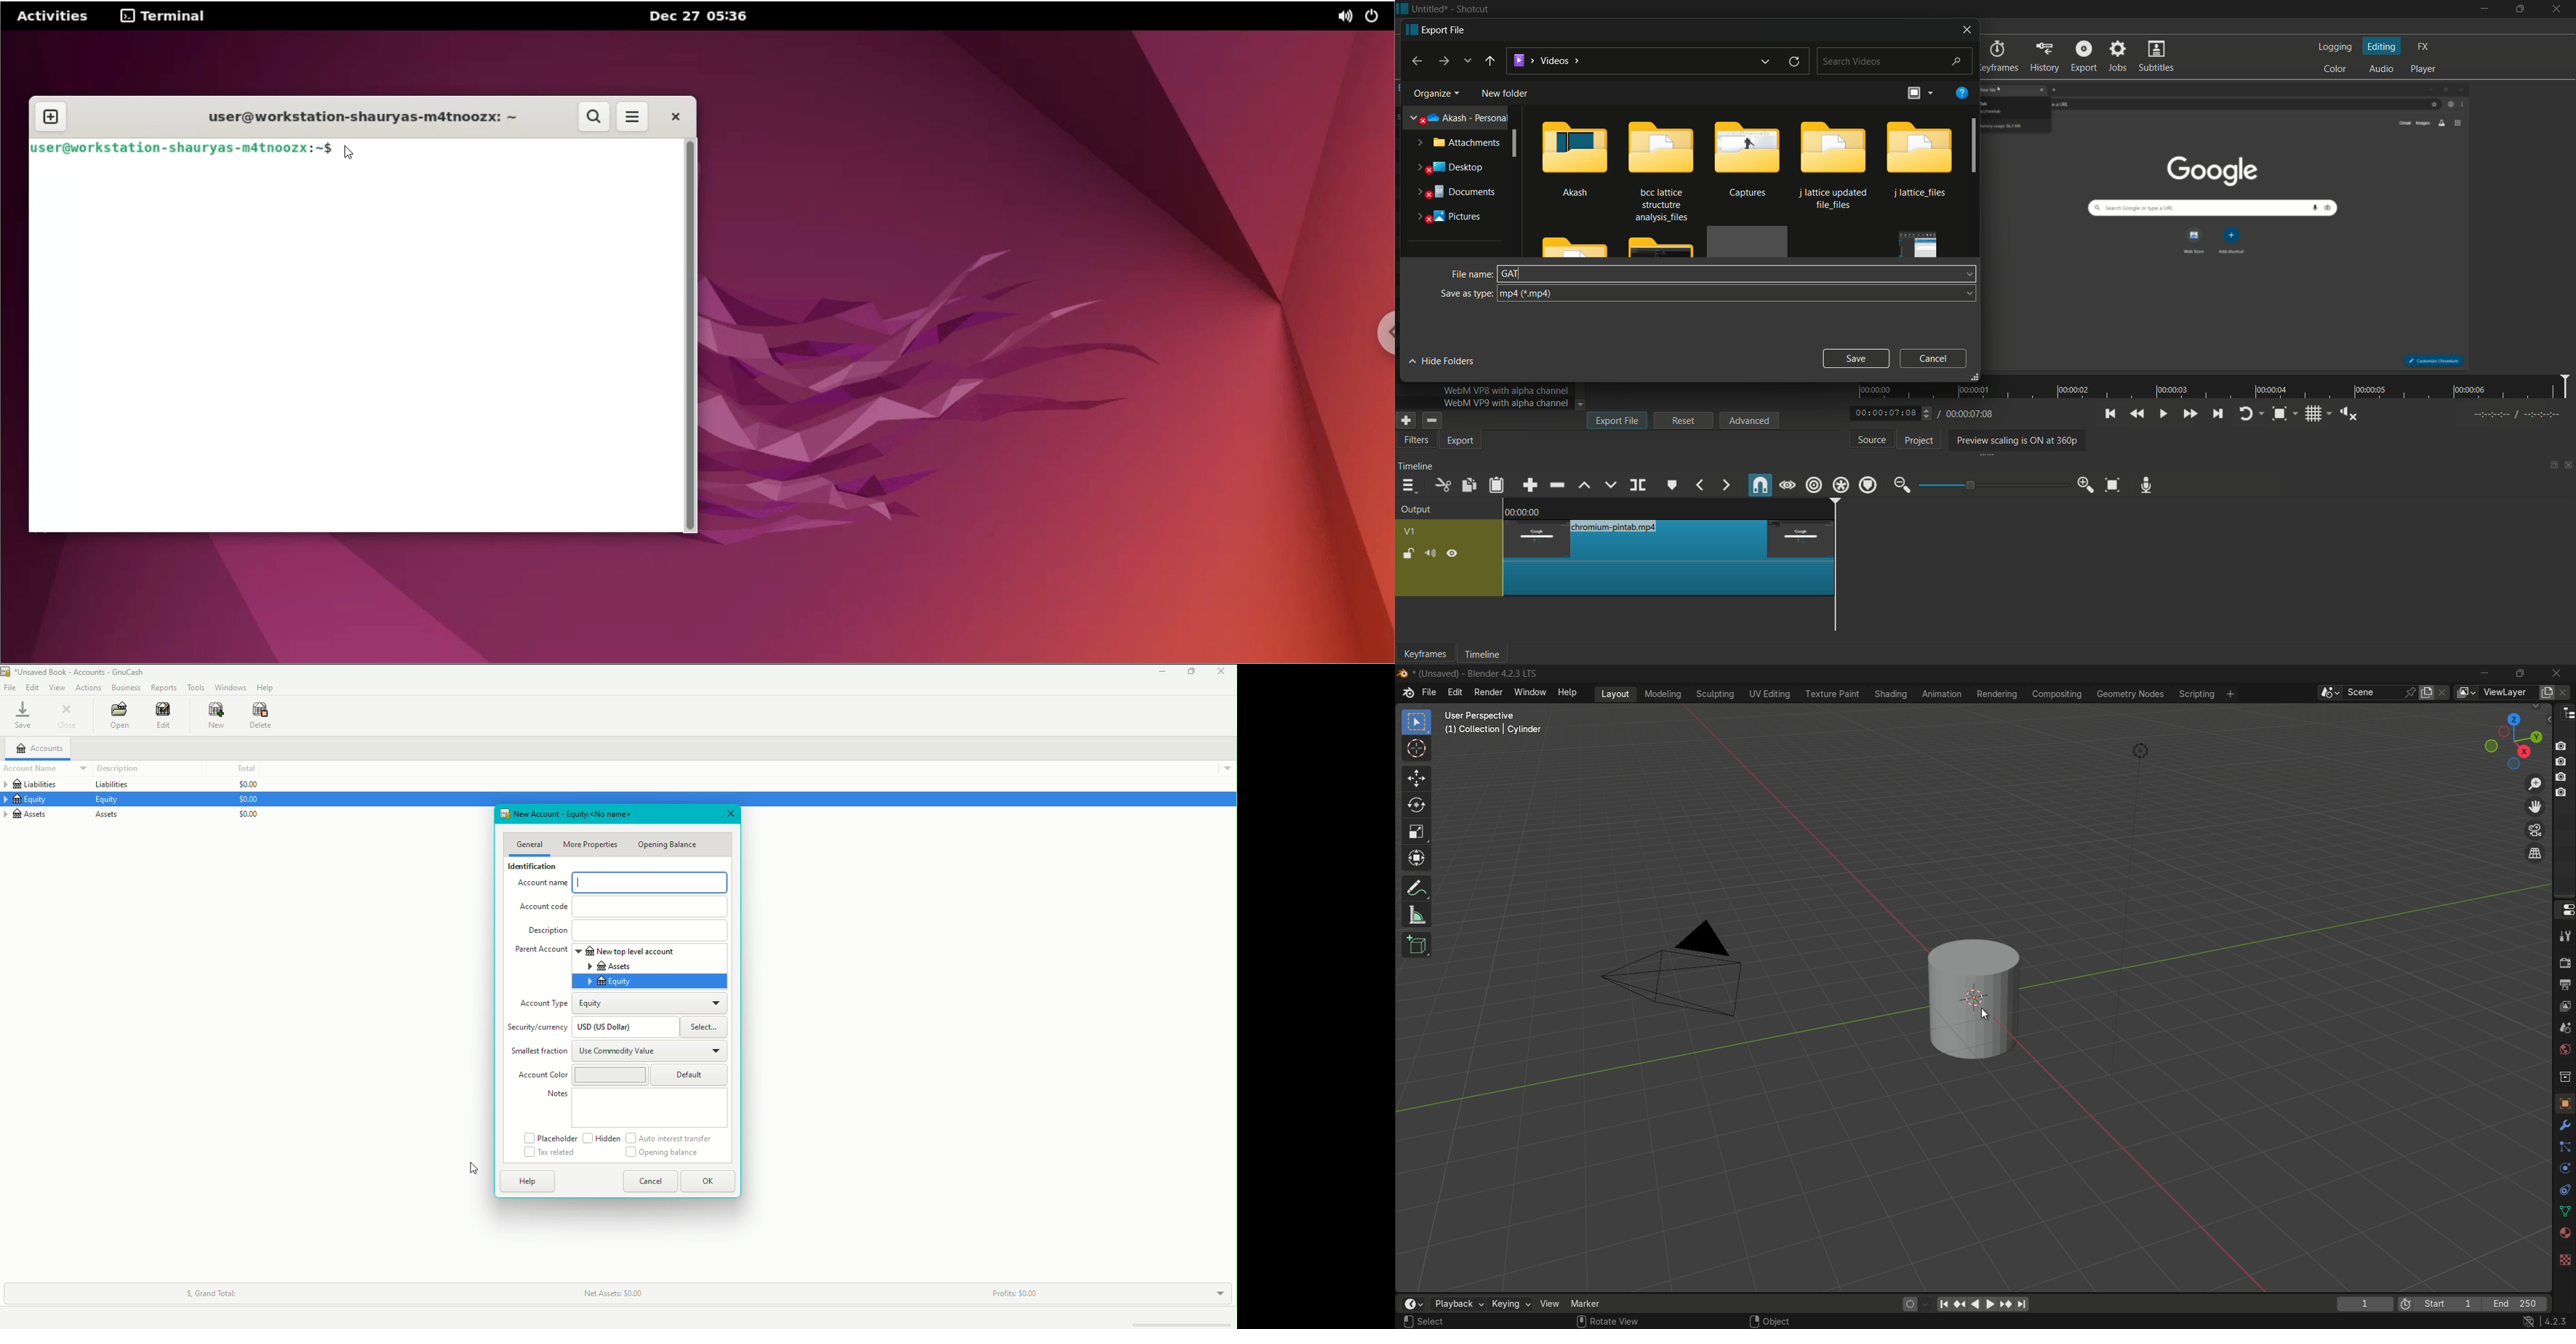  Describe the element at coordinates (2334, 48) in the screenshot. I see `logging` at that location.